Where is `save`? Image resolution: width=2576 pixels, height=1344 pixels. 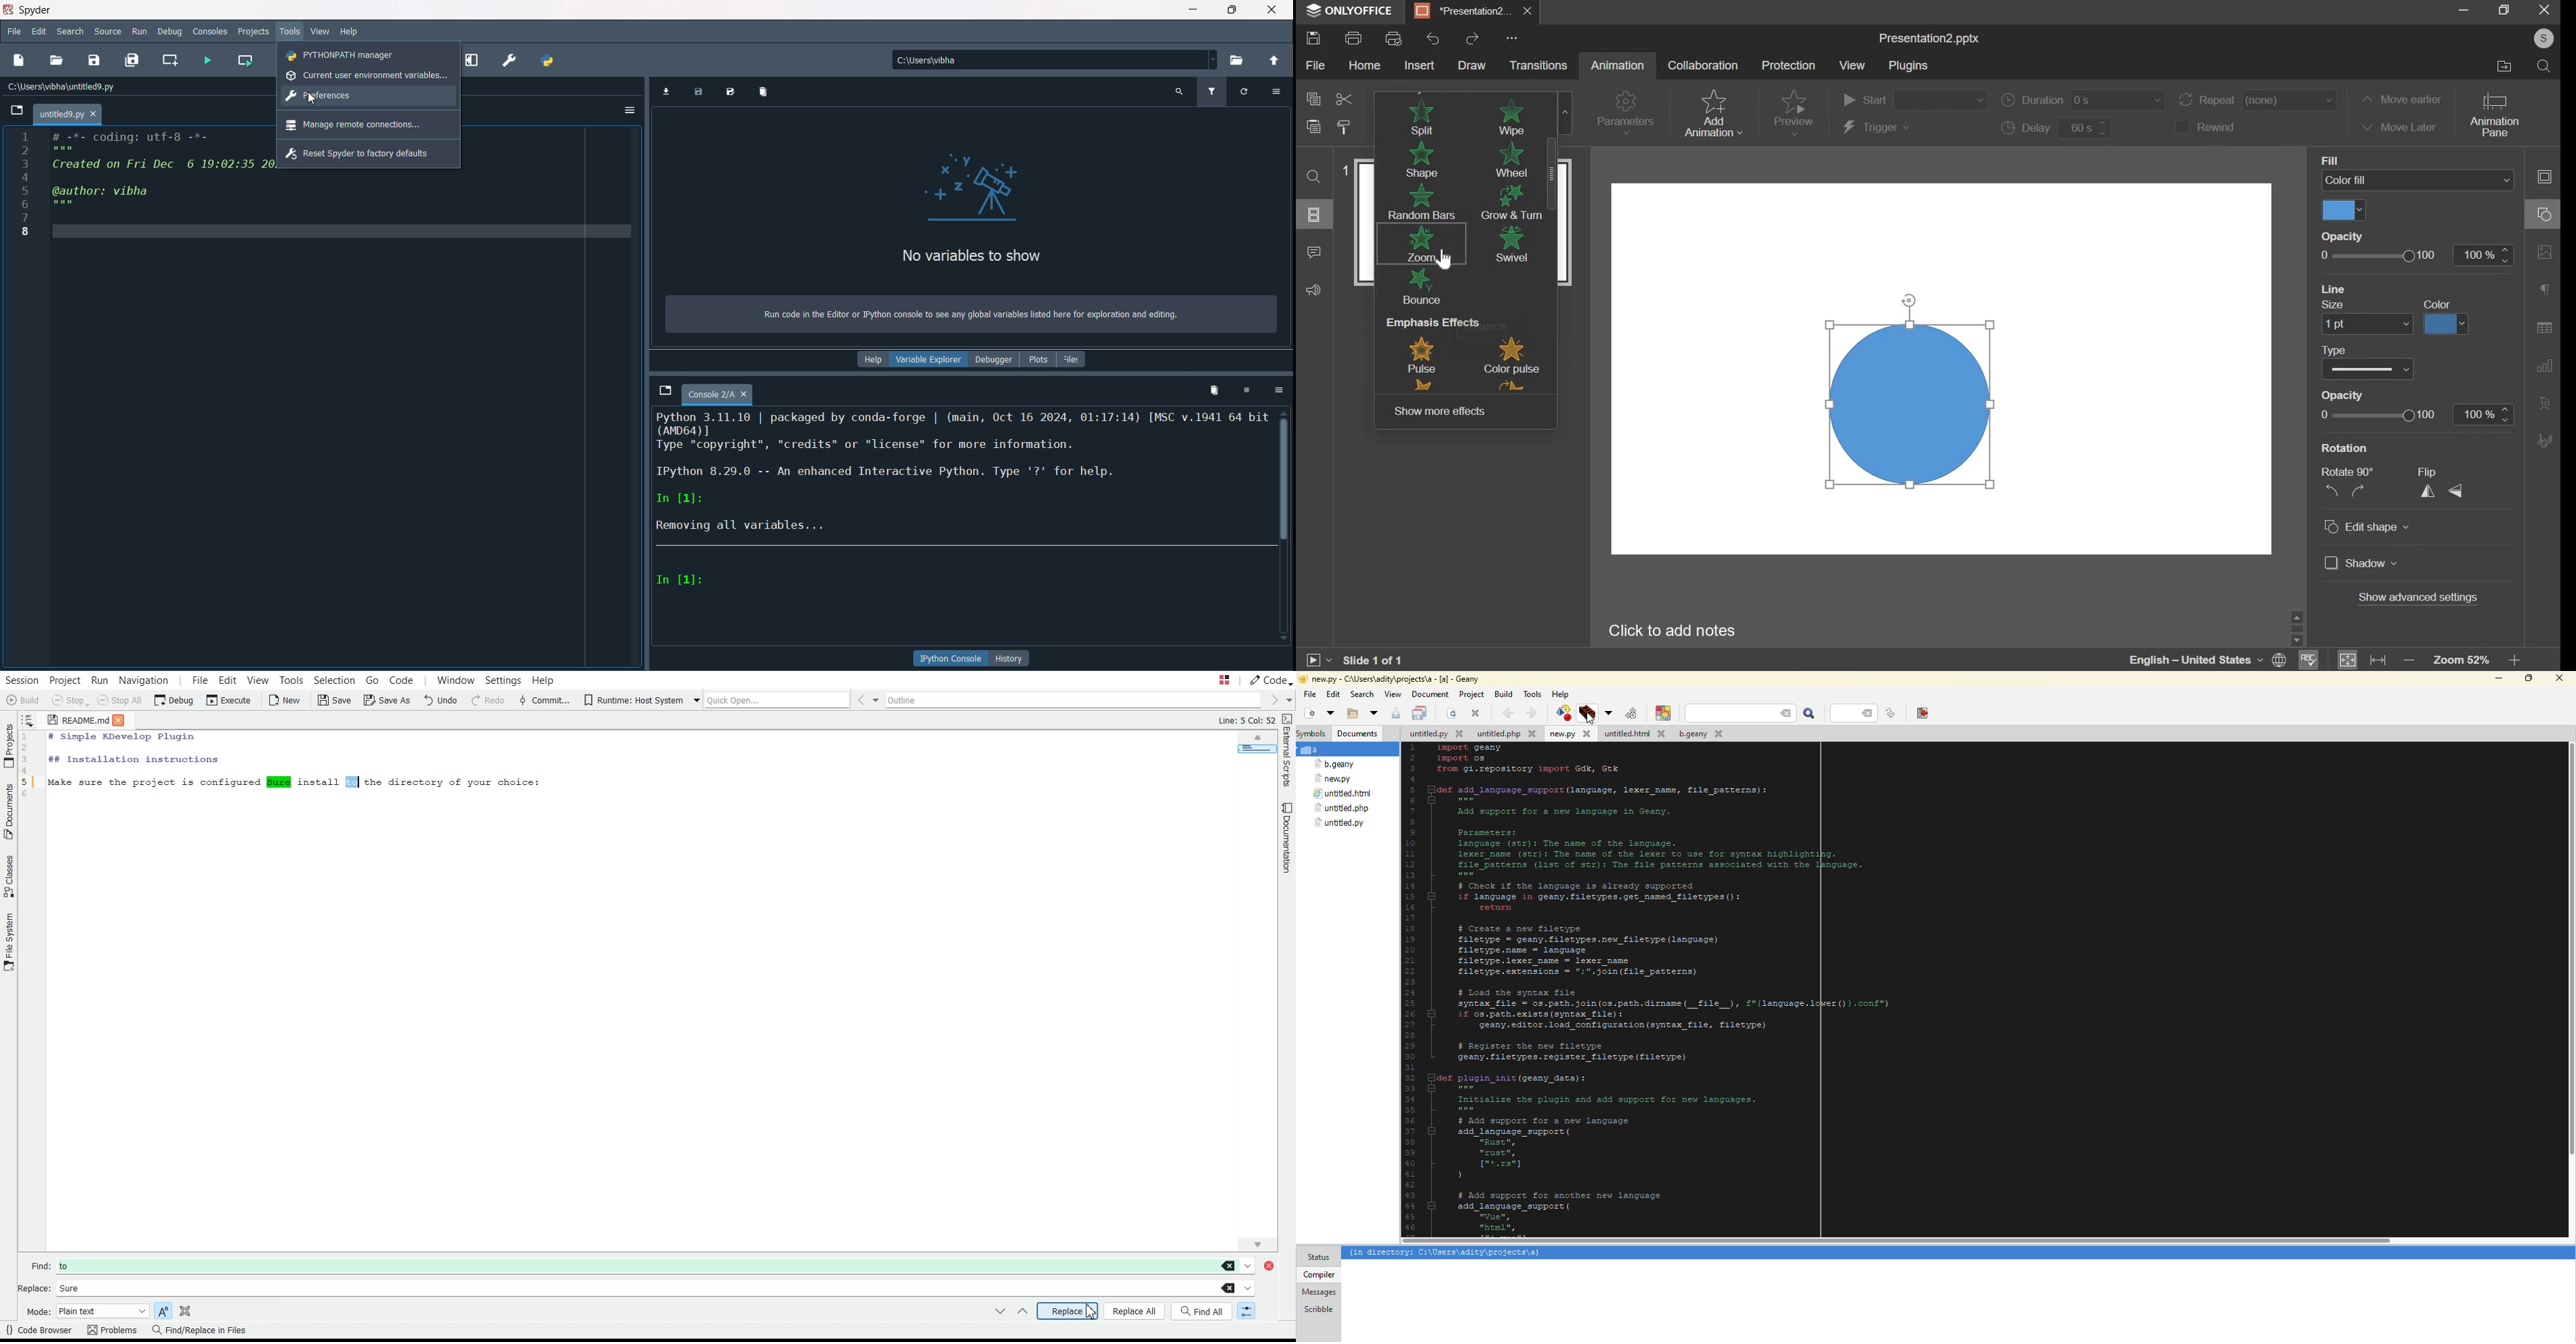 save is located at coordinates (1313, 38).